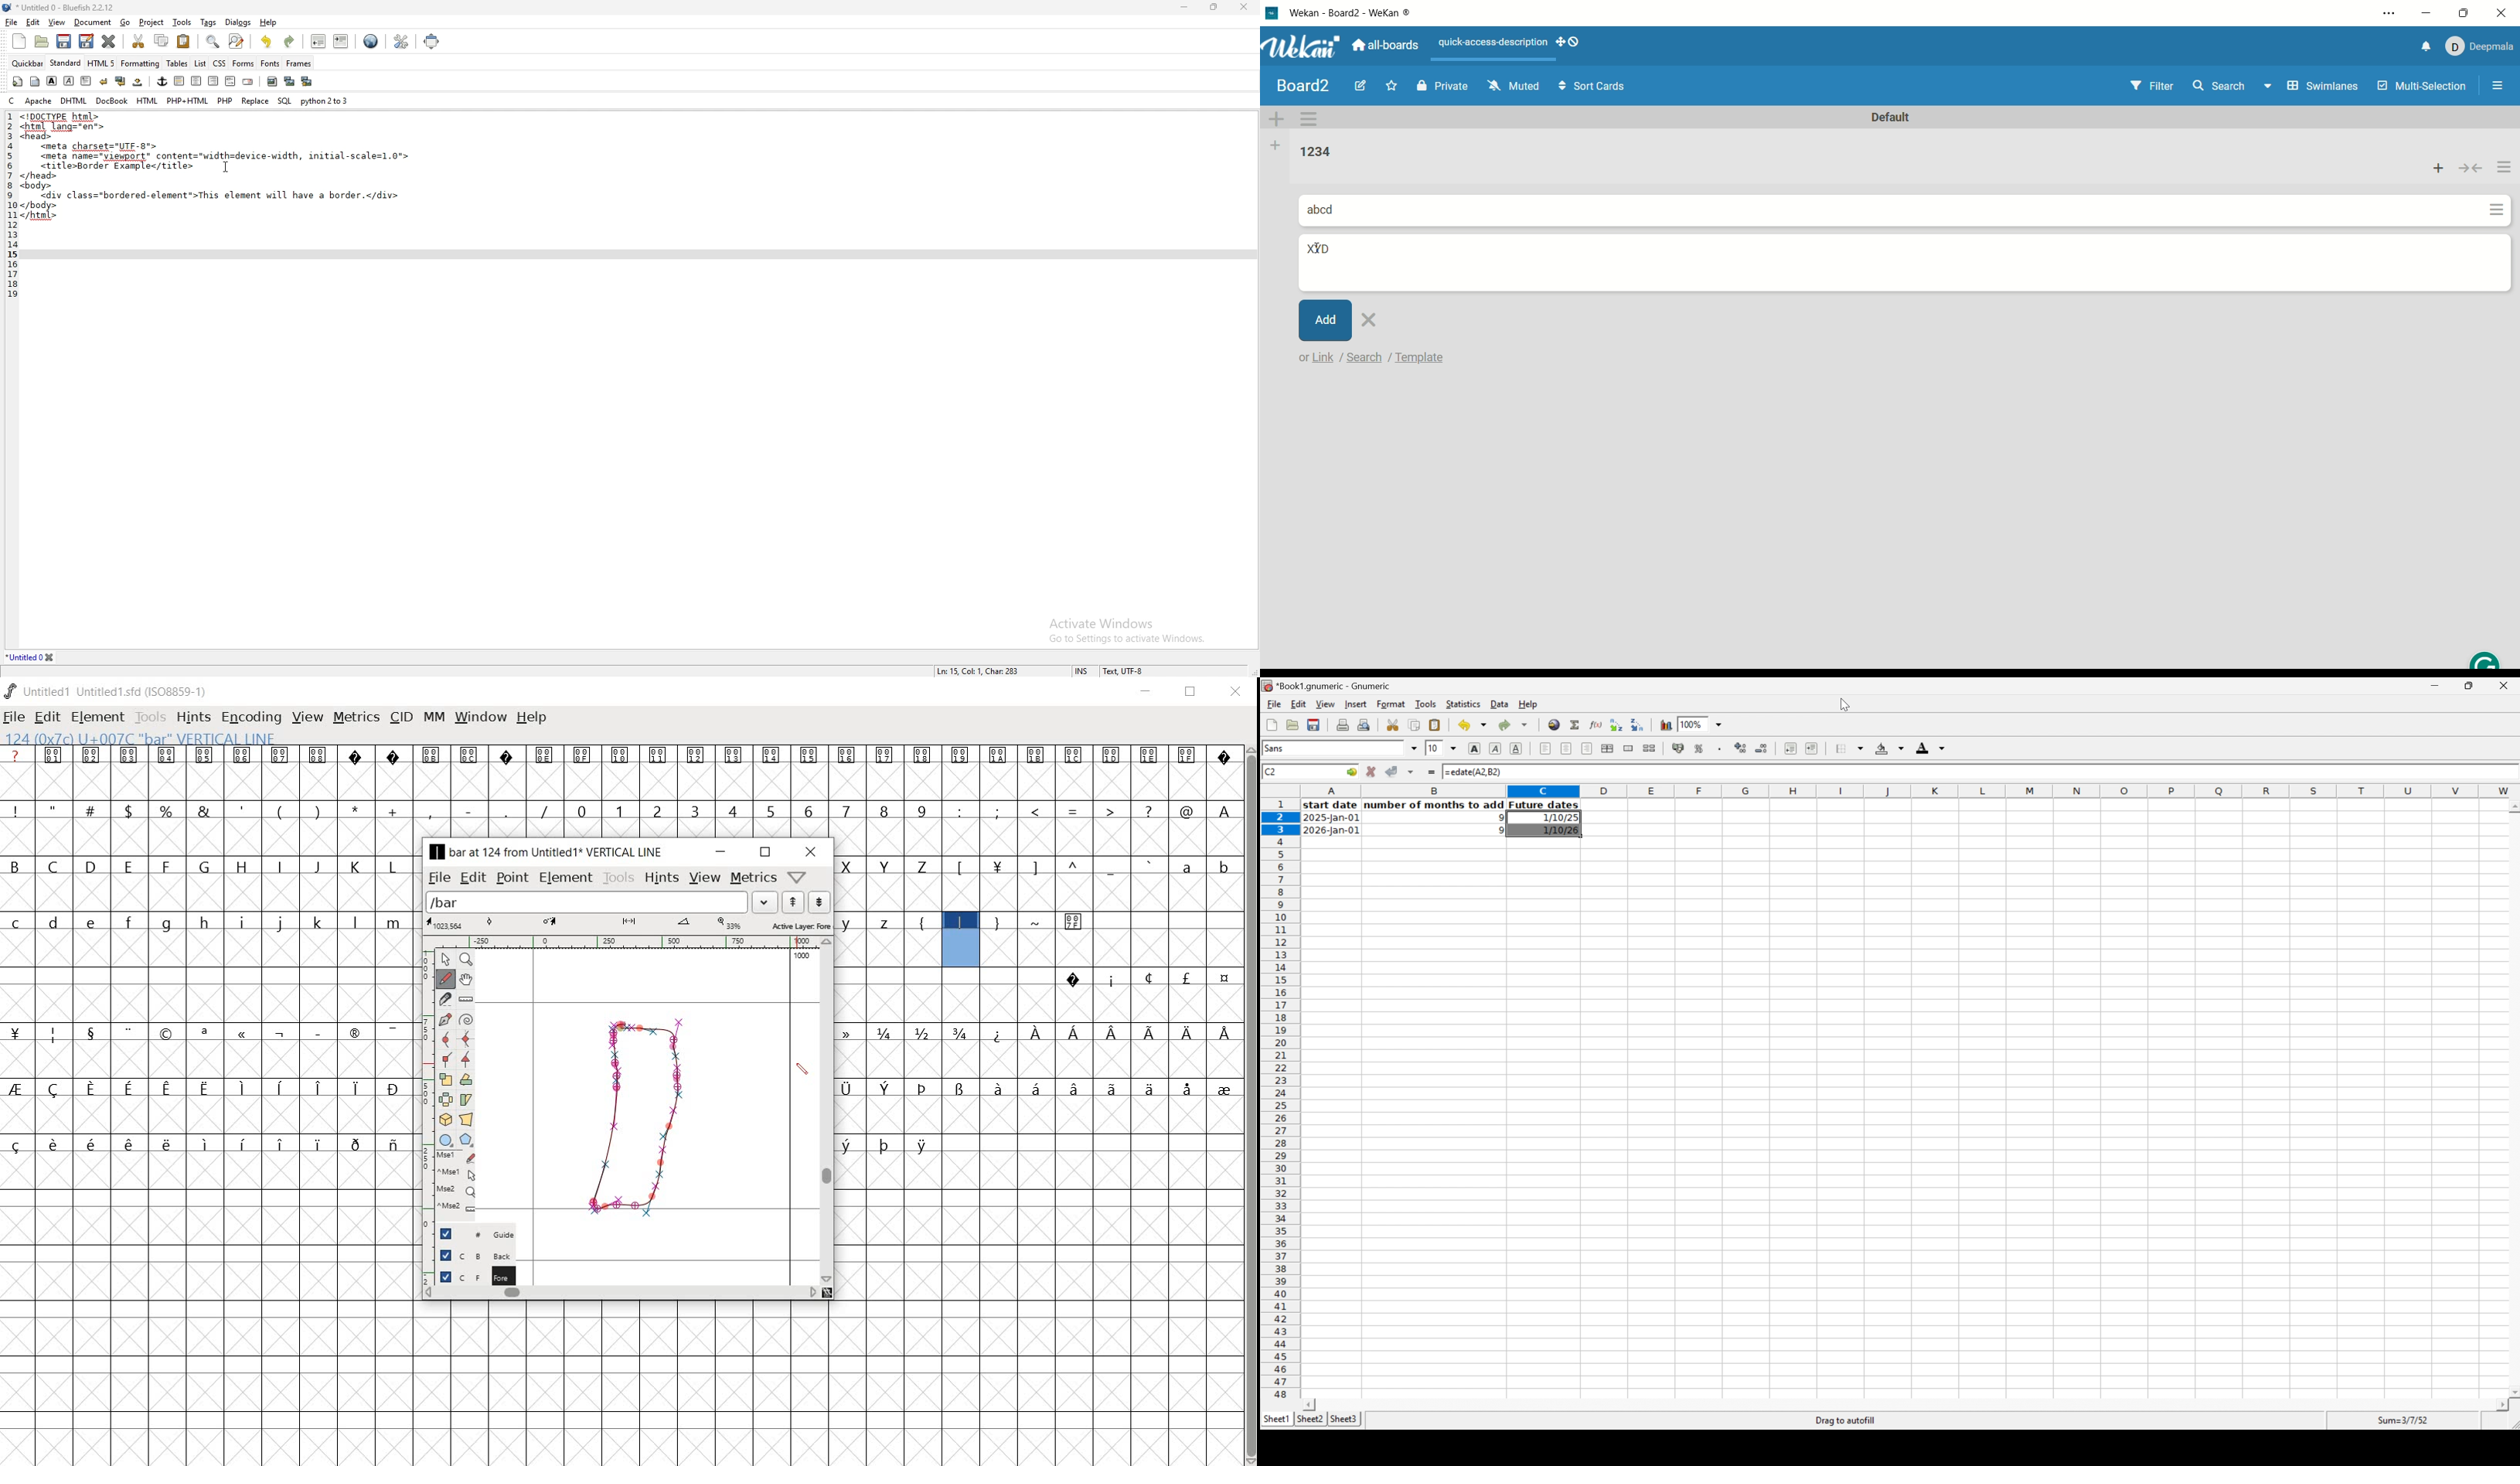 Image resolution: width=2520 pixels, height=1484 pixels. I want to click on element, so click(97, 717).